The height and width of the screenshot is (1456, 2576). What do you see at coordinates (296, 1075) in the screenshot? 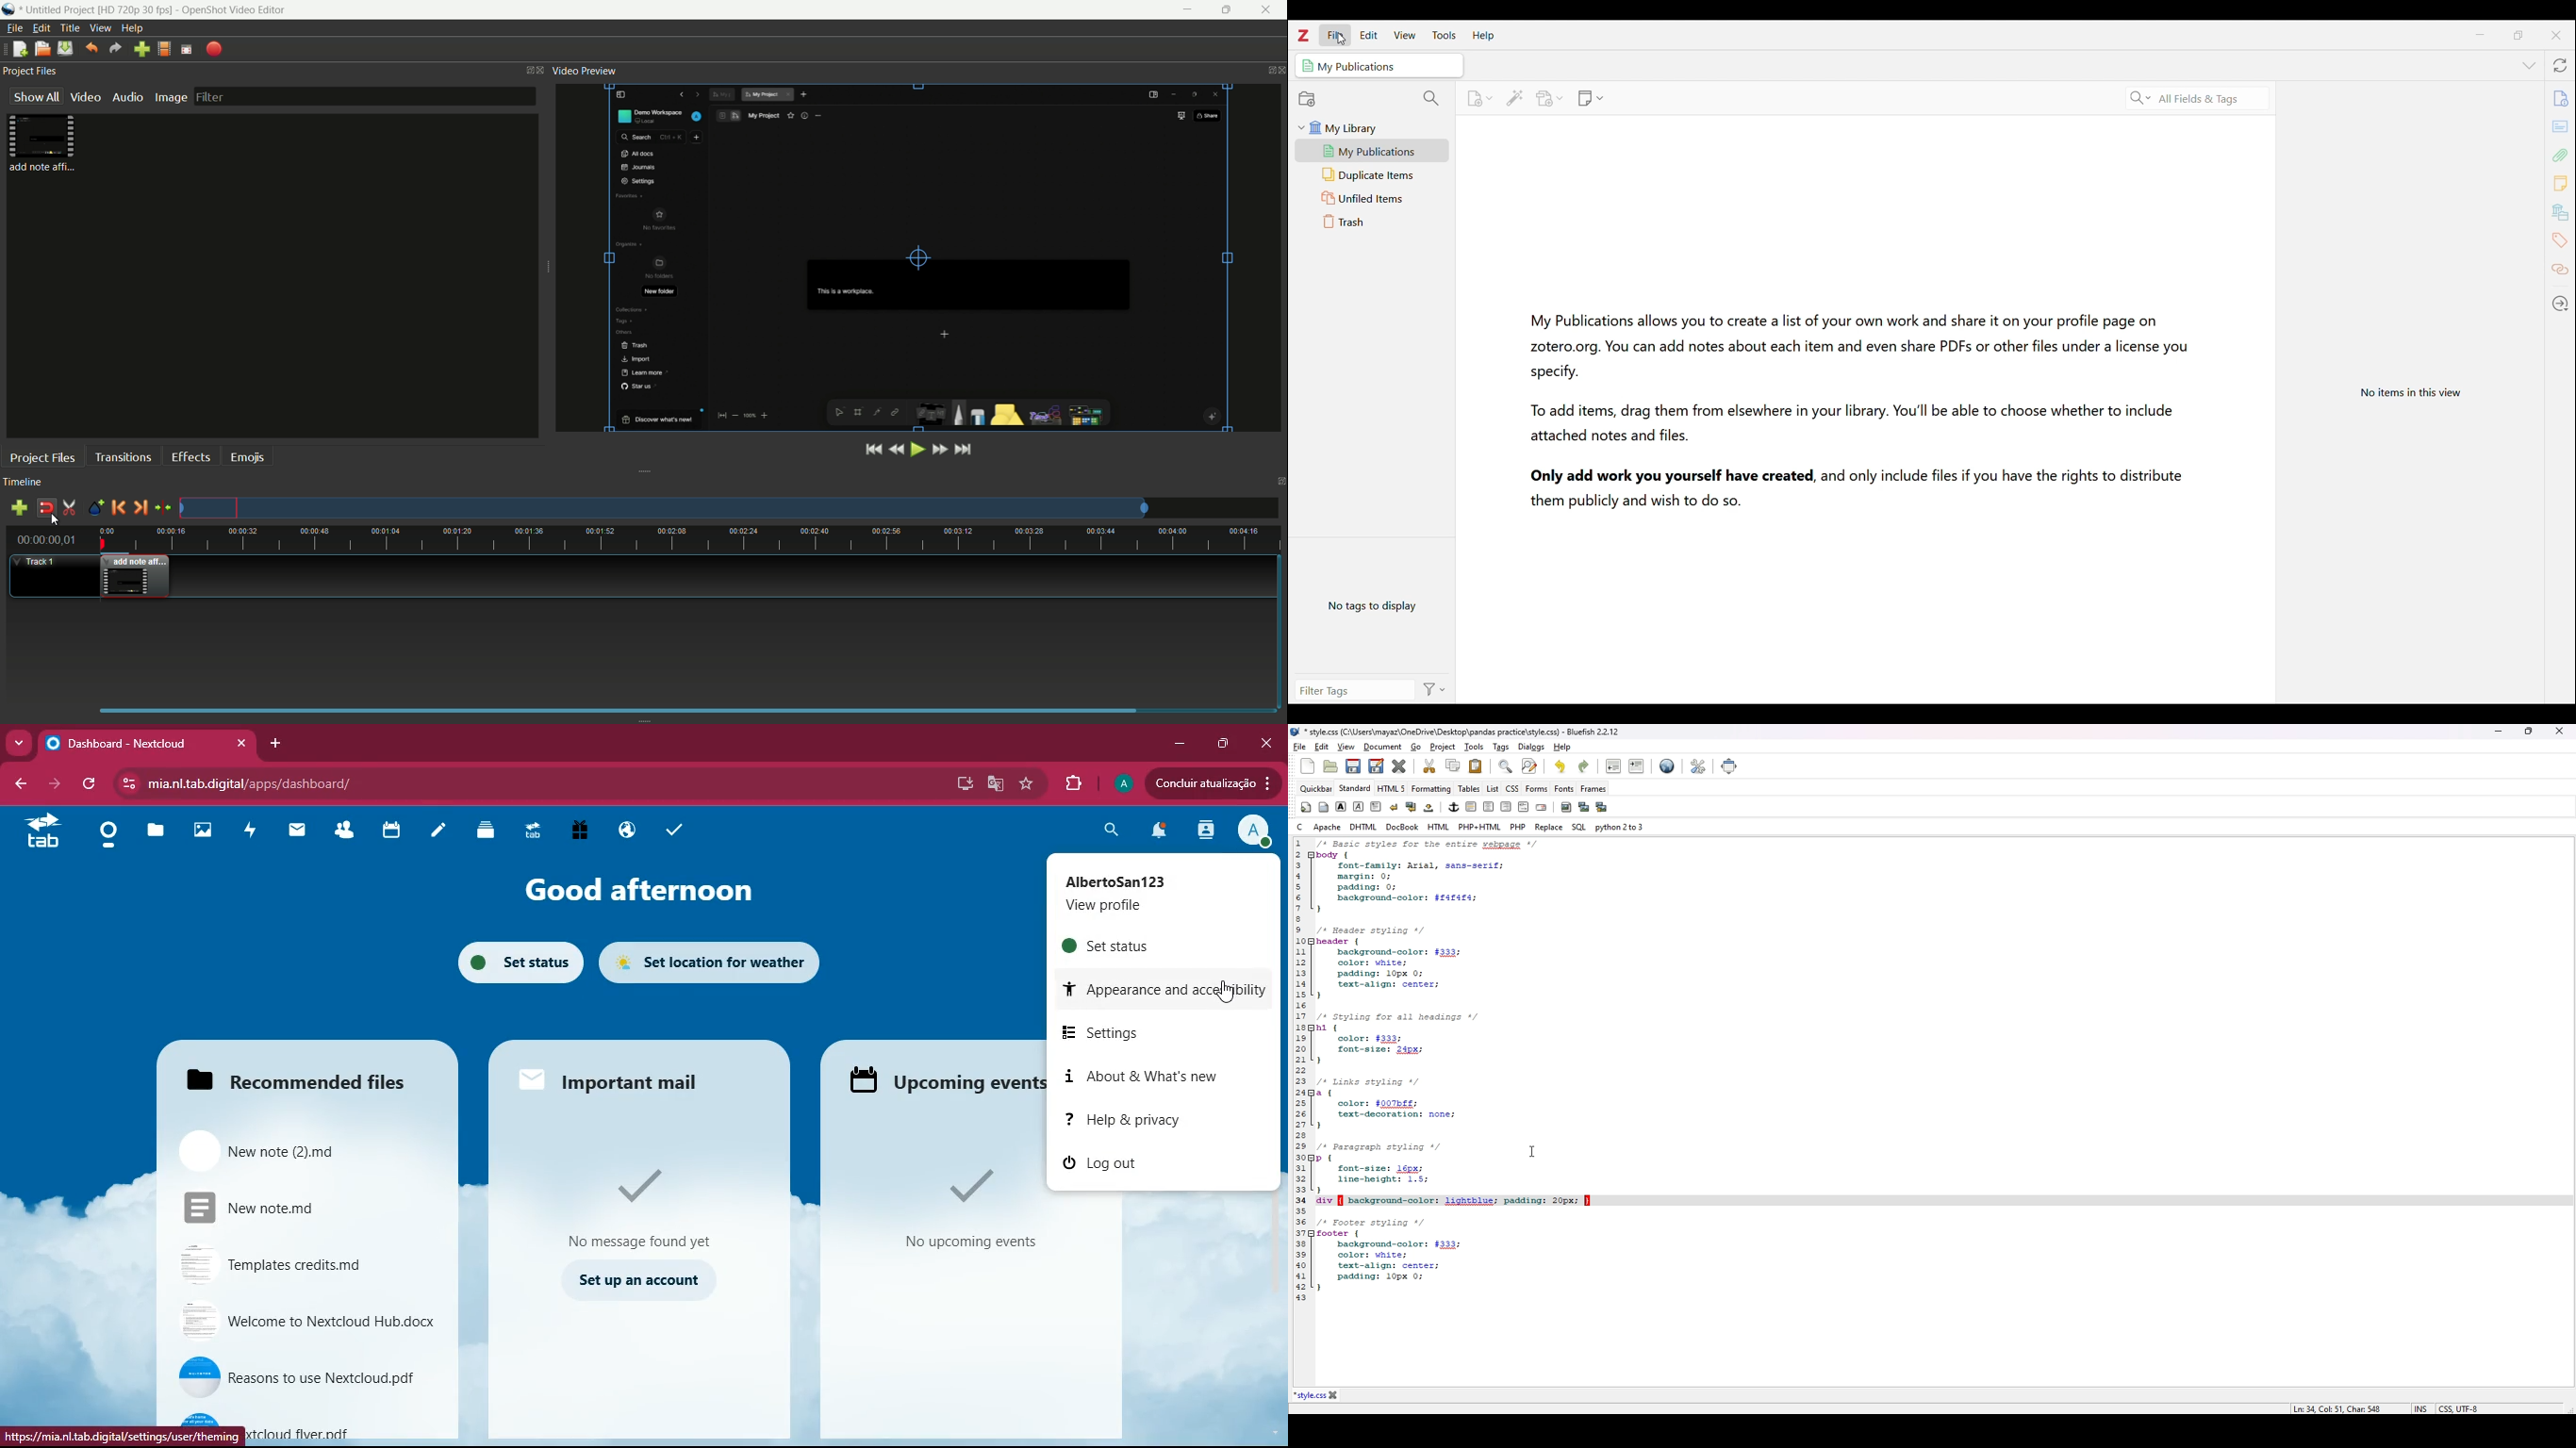
I see `Recommended files` at bounding box center [296, 1075].